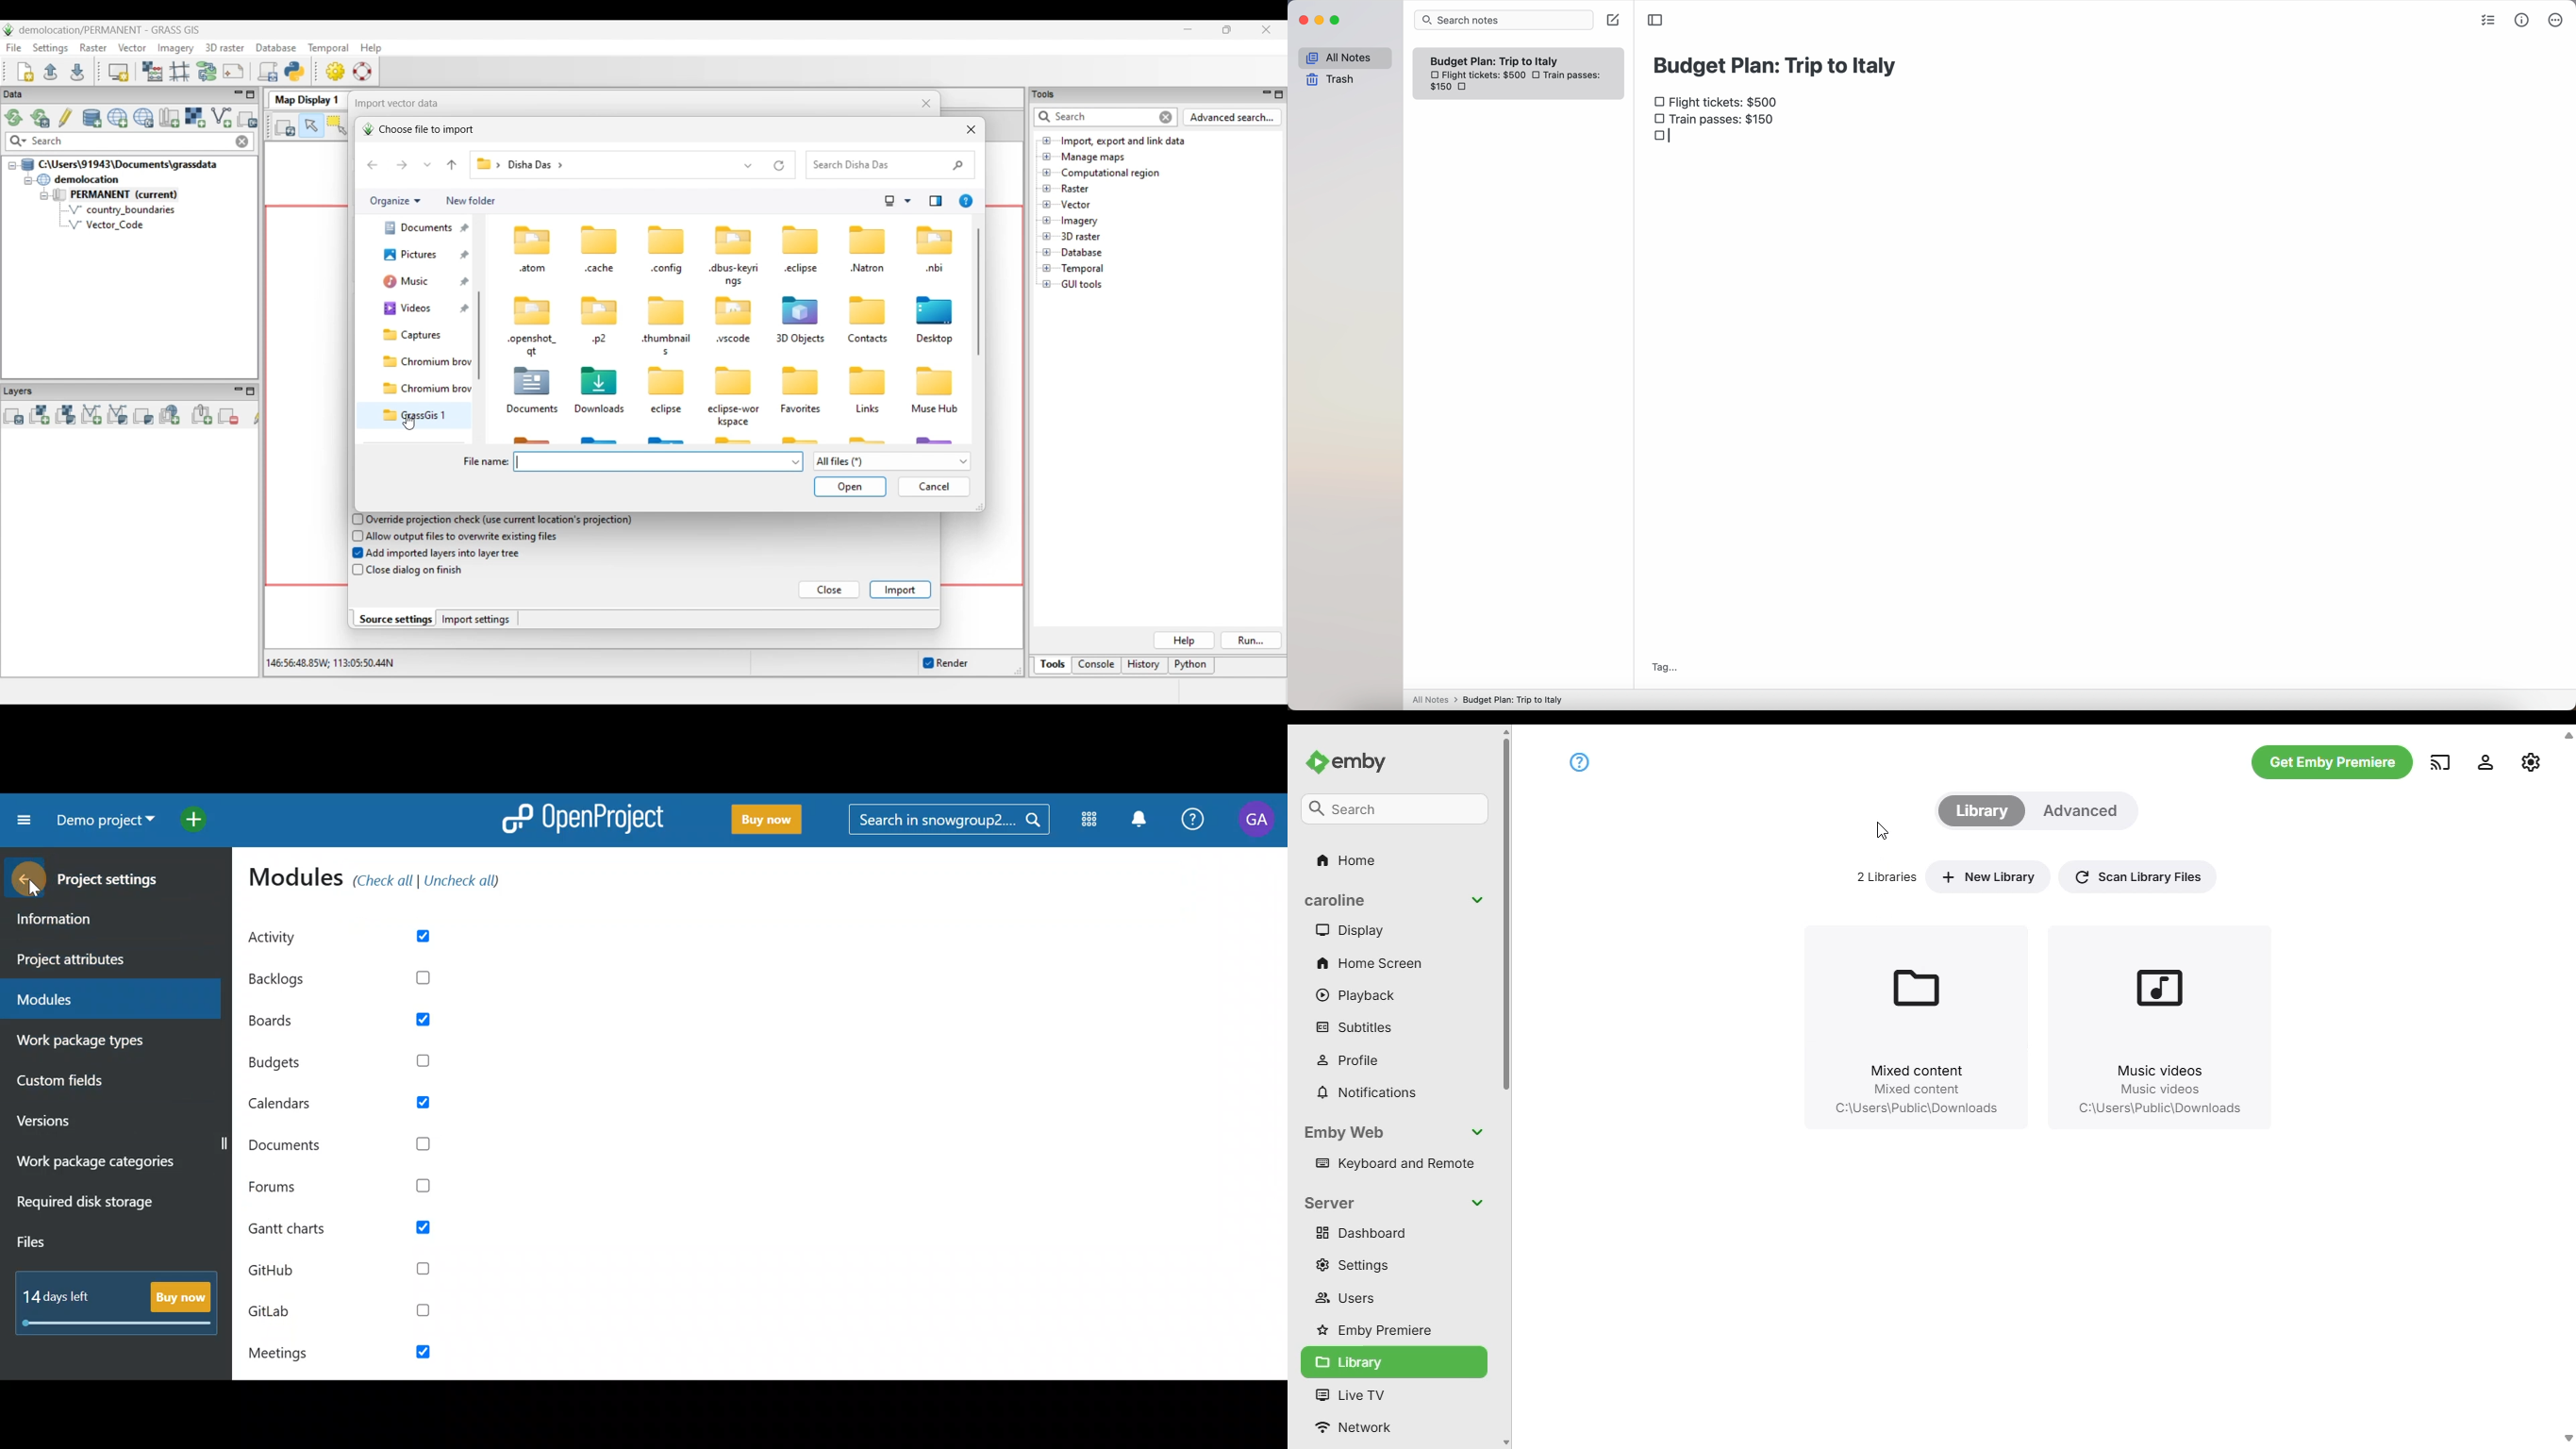  Describe the element at coordinates (2491, 21) in the screenshot. I see `check list` at that location.